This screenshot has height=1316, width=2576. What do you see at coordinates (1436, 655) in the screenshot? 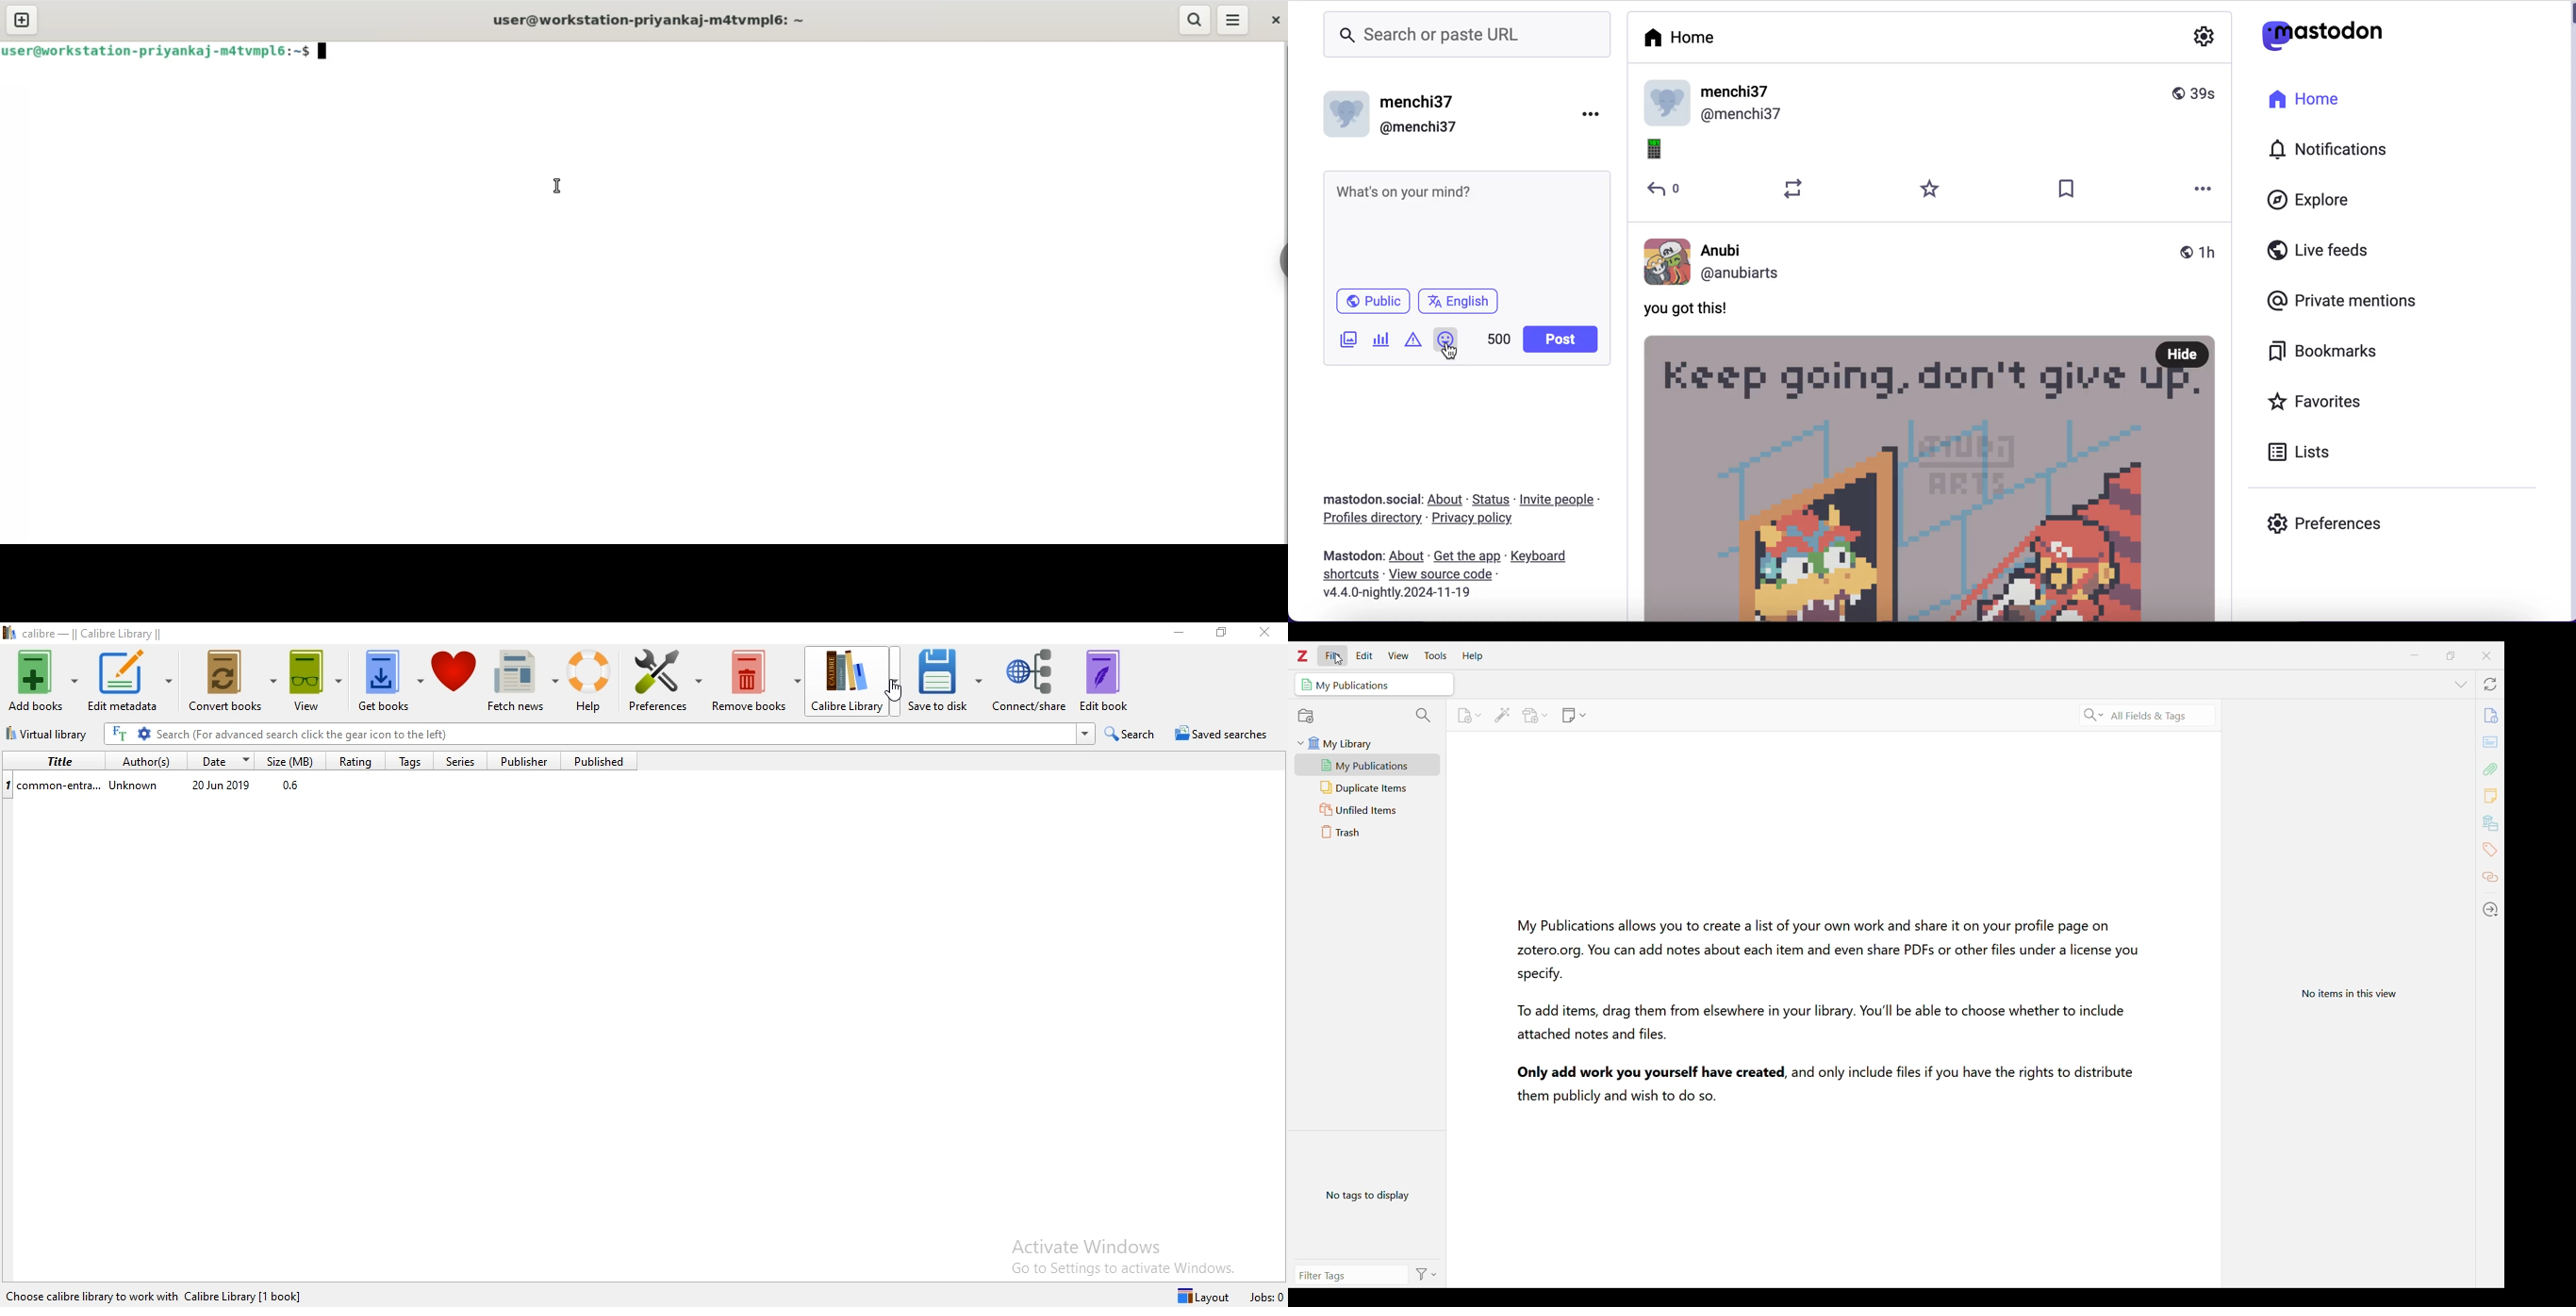
I see `Tools` at bounding box center [1436, 655].